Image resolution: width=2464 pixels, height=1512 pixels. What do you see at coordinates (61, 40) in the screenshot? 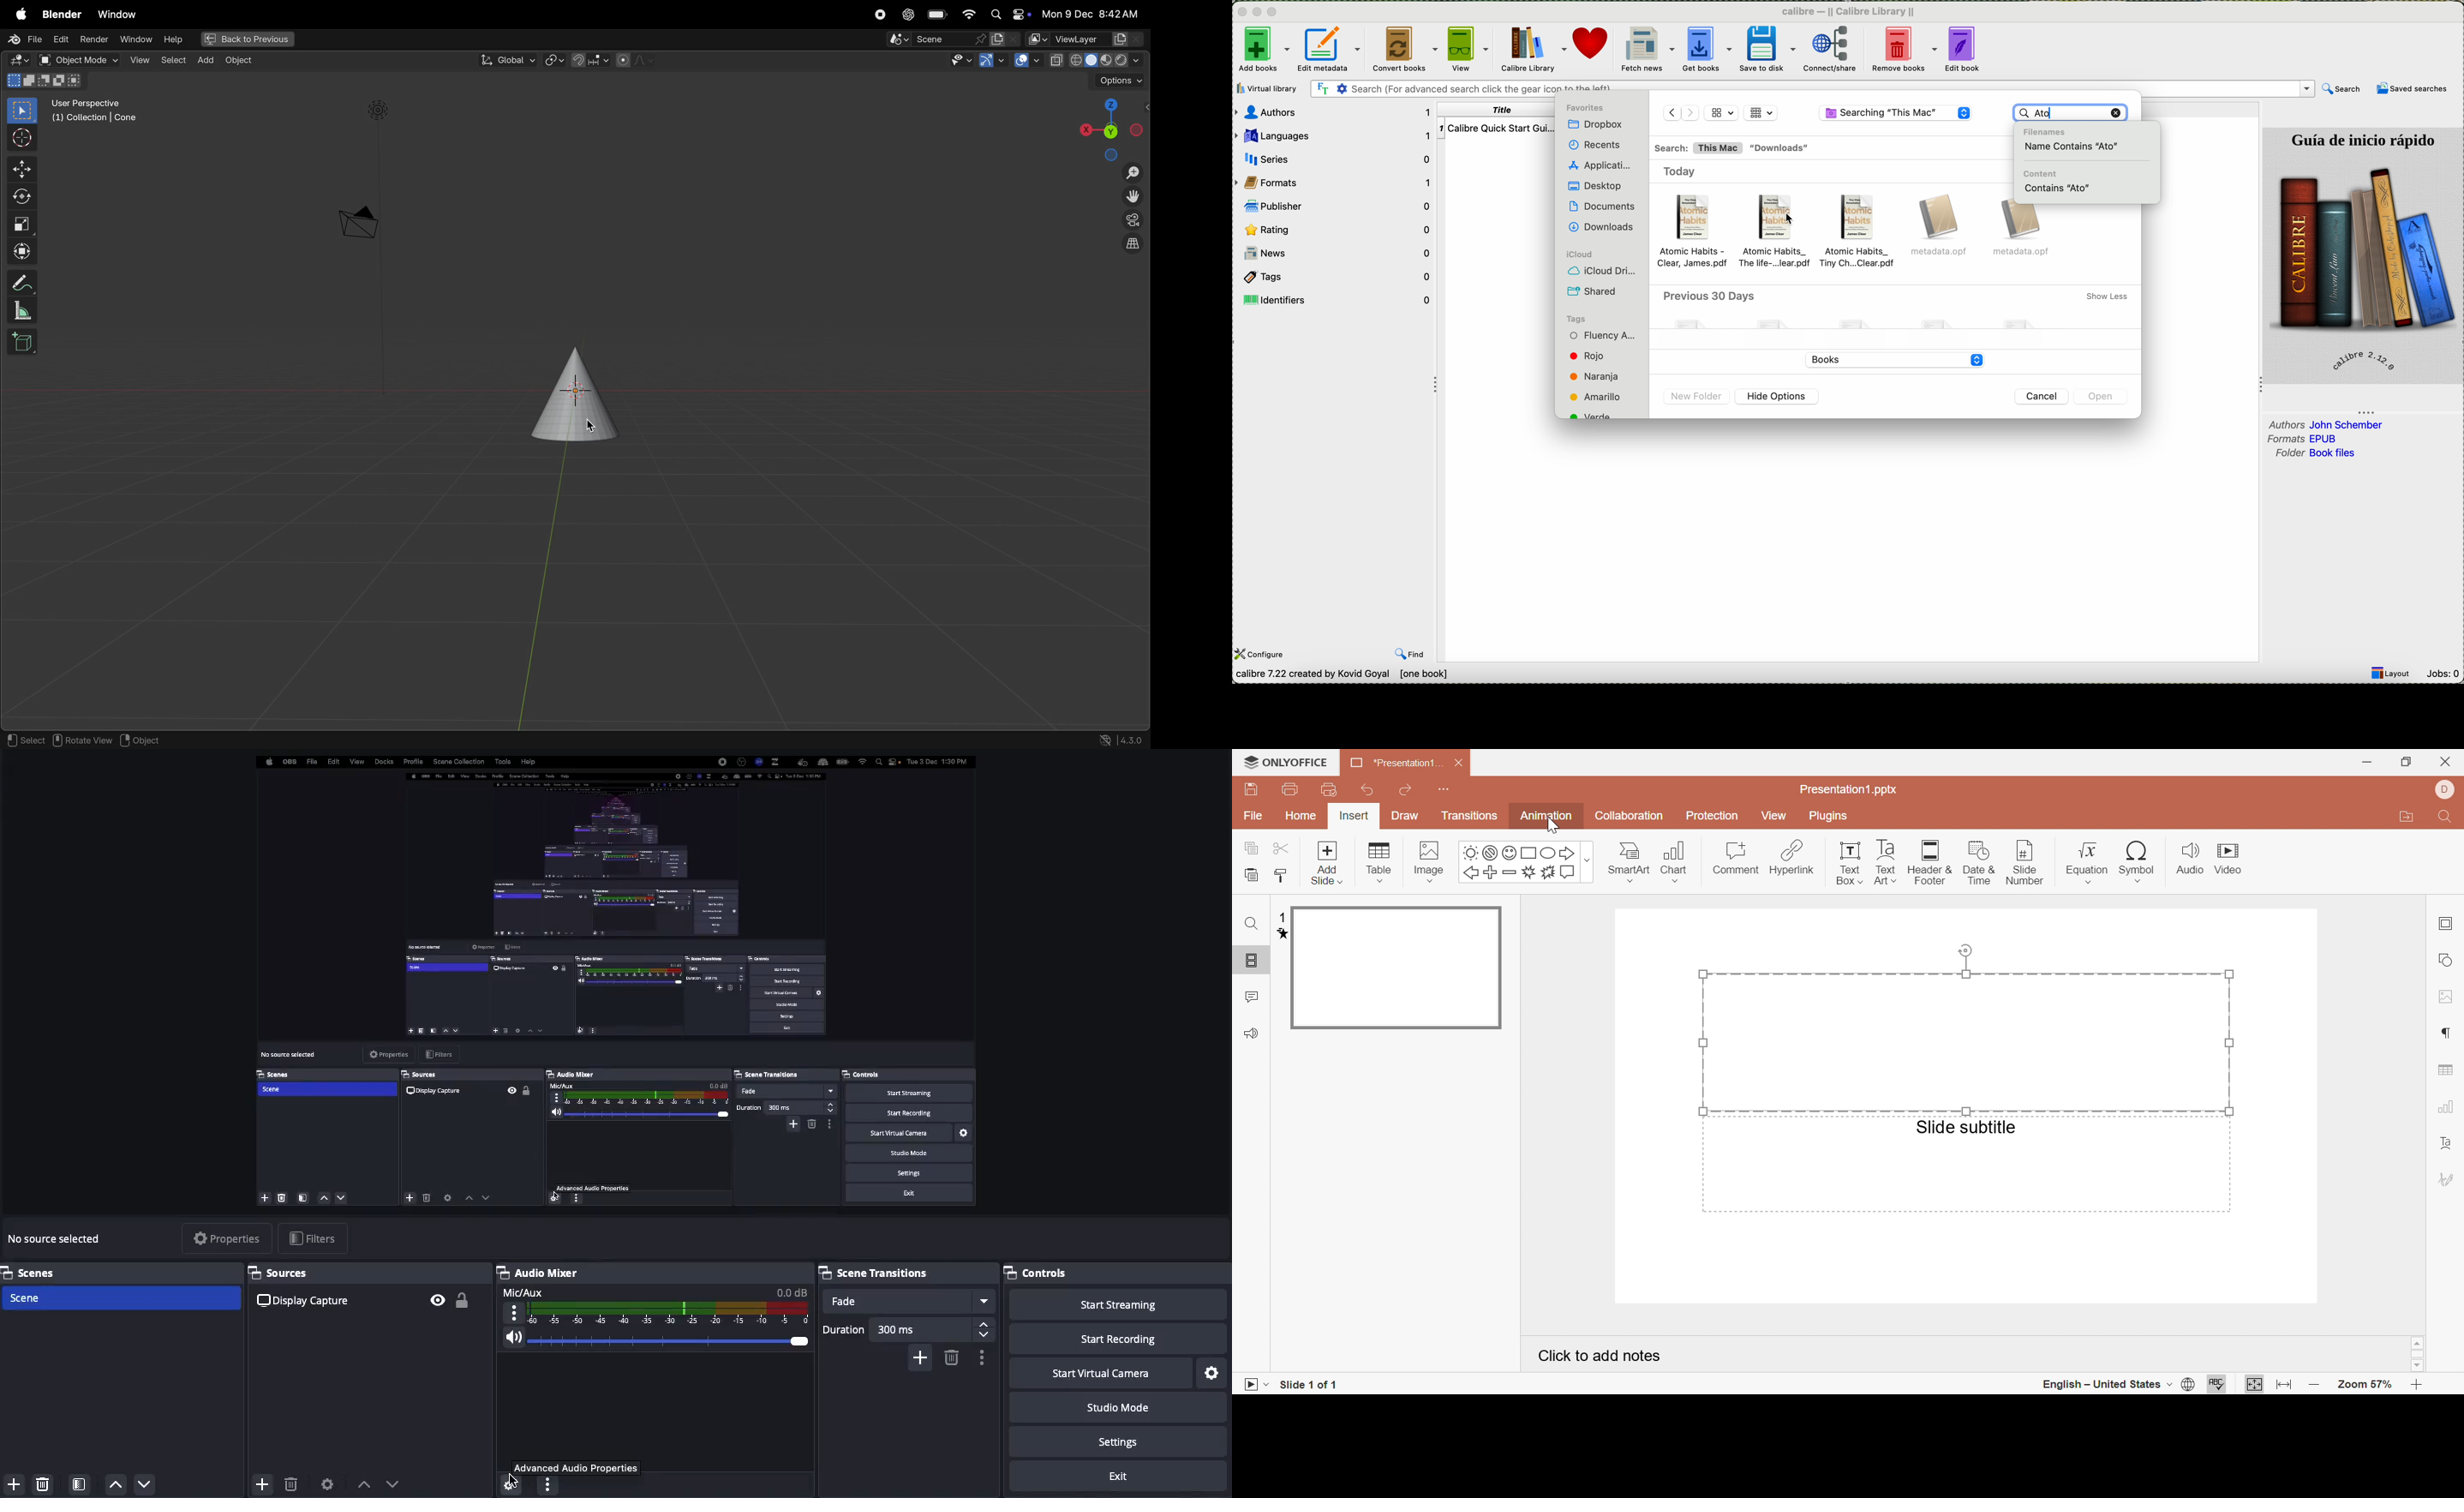
I see `Edit` at bounding box center [61, 40].